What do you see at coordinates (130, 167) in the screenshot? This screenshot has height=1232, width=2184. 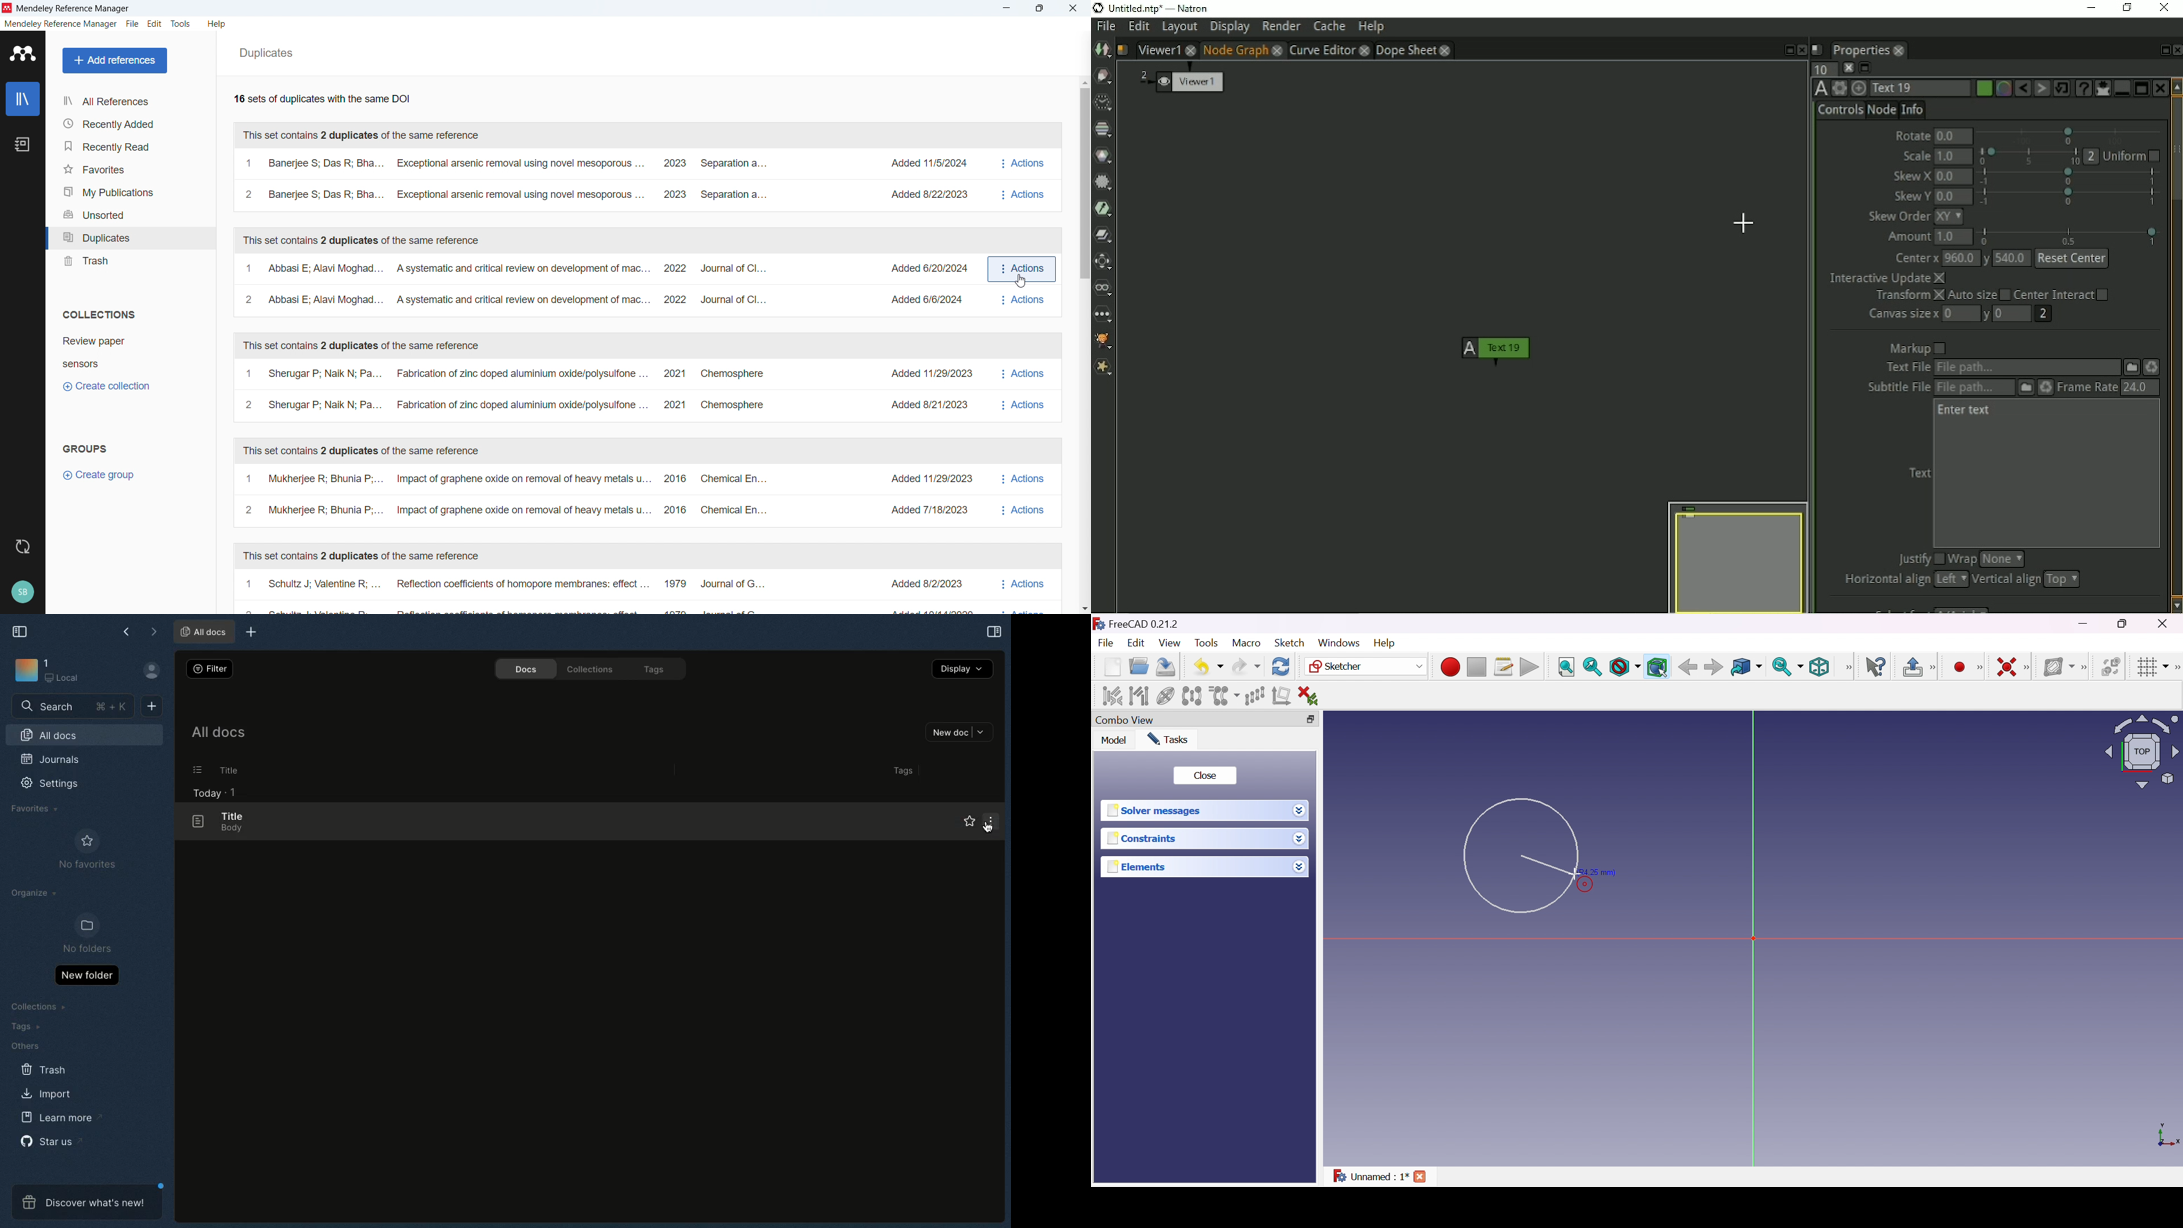 I see `Favourites ` at bounding box center [130, 167].